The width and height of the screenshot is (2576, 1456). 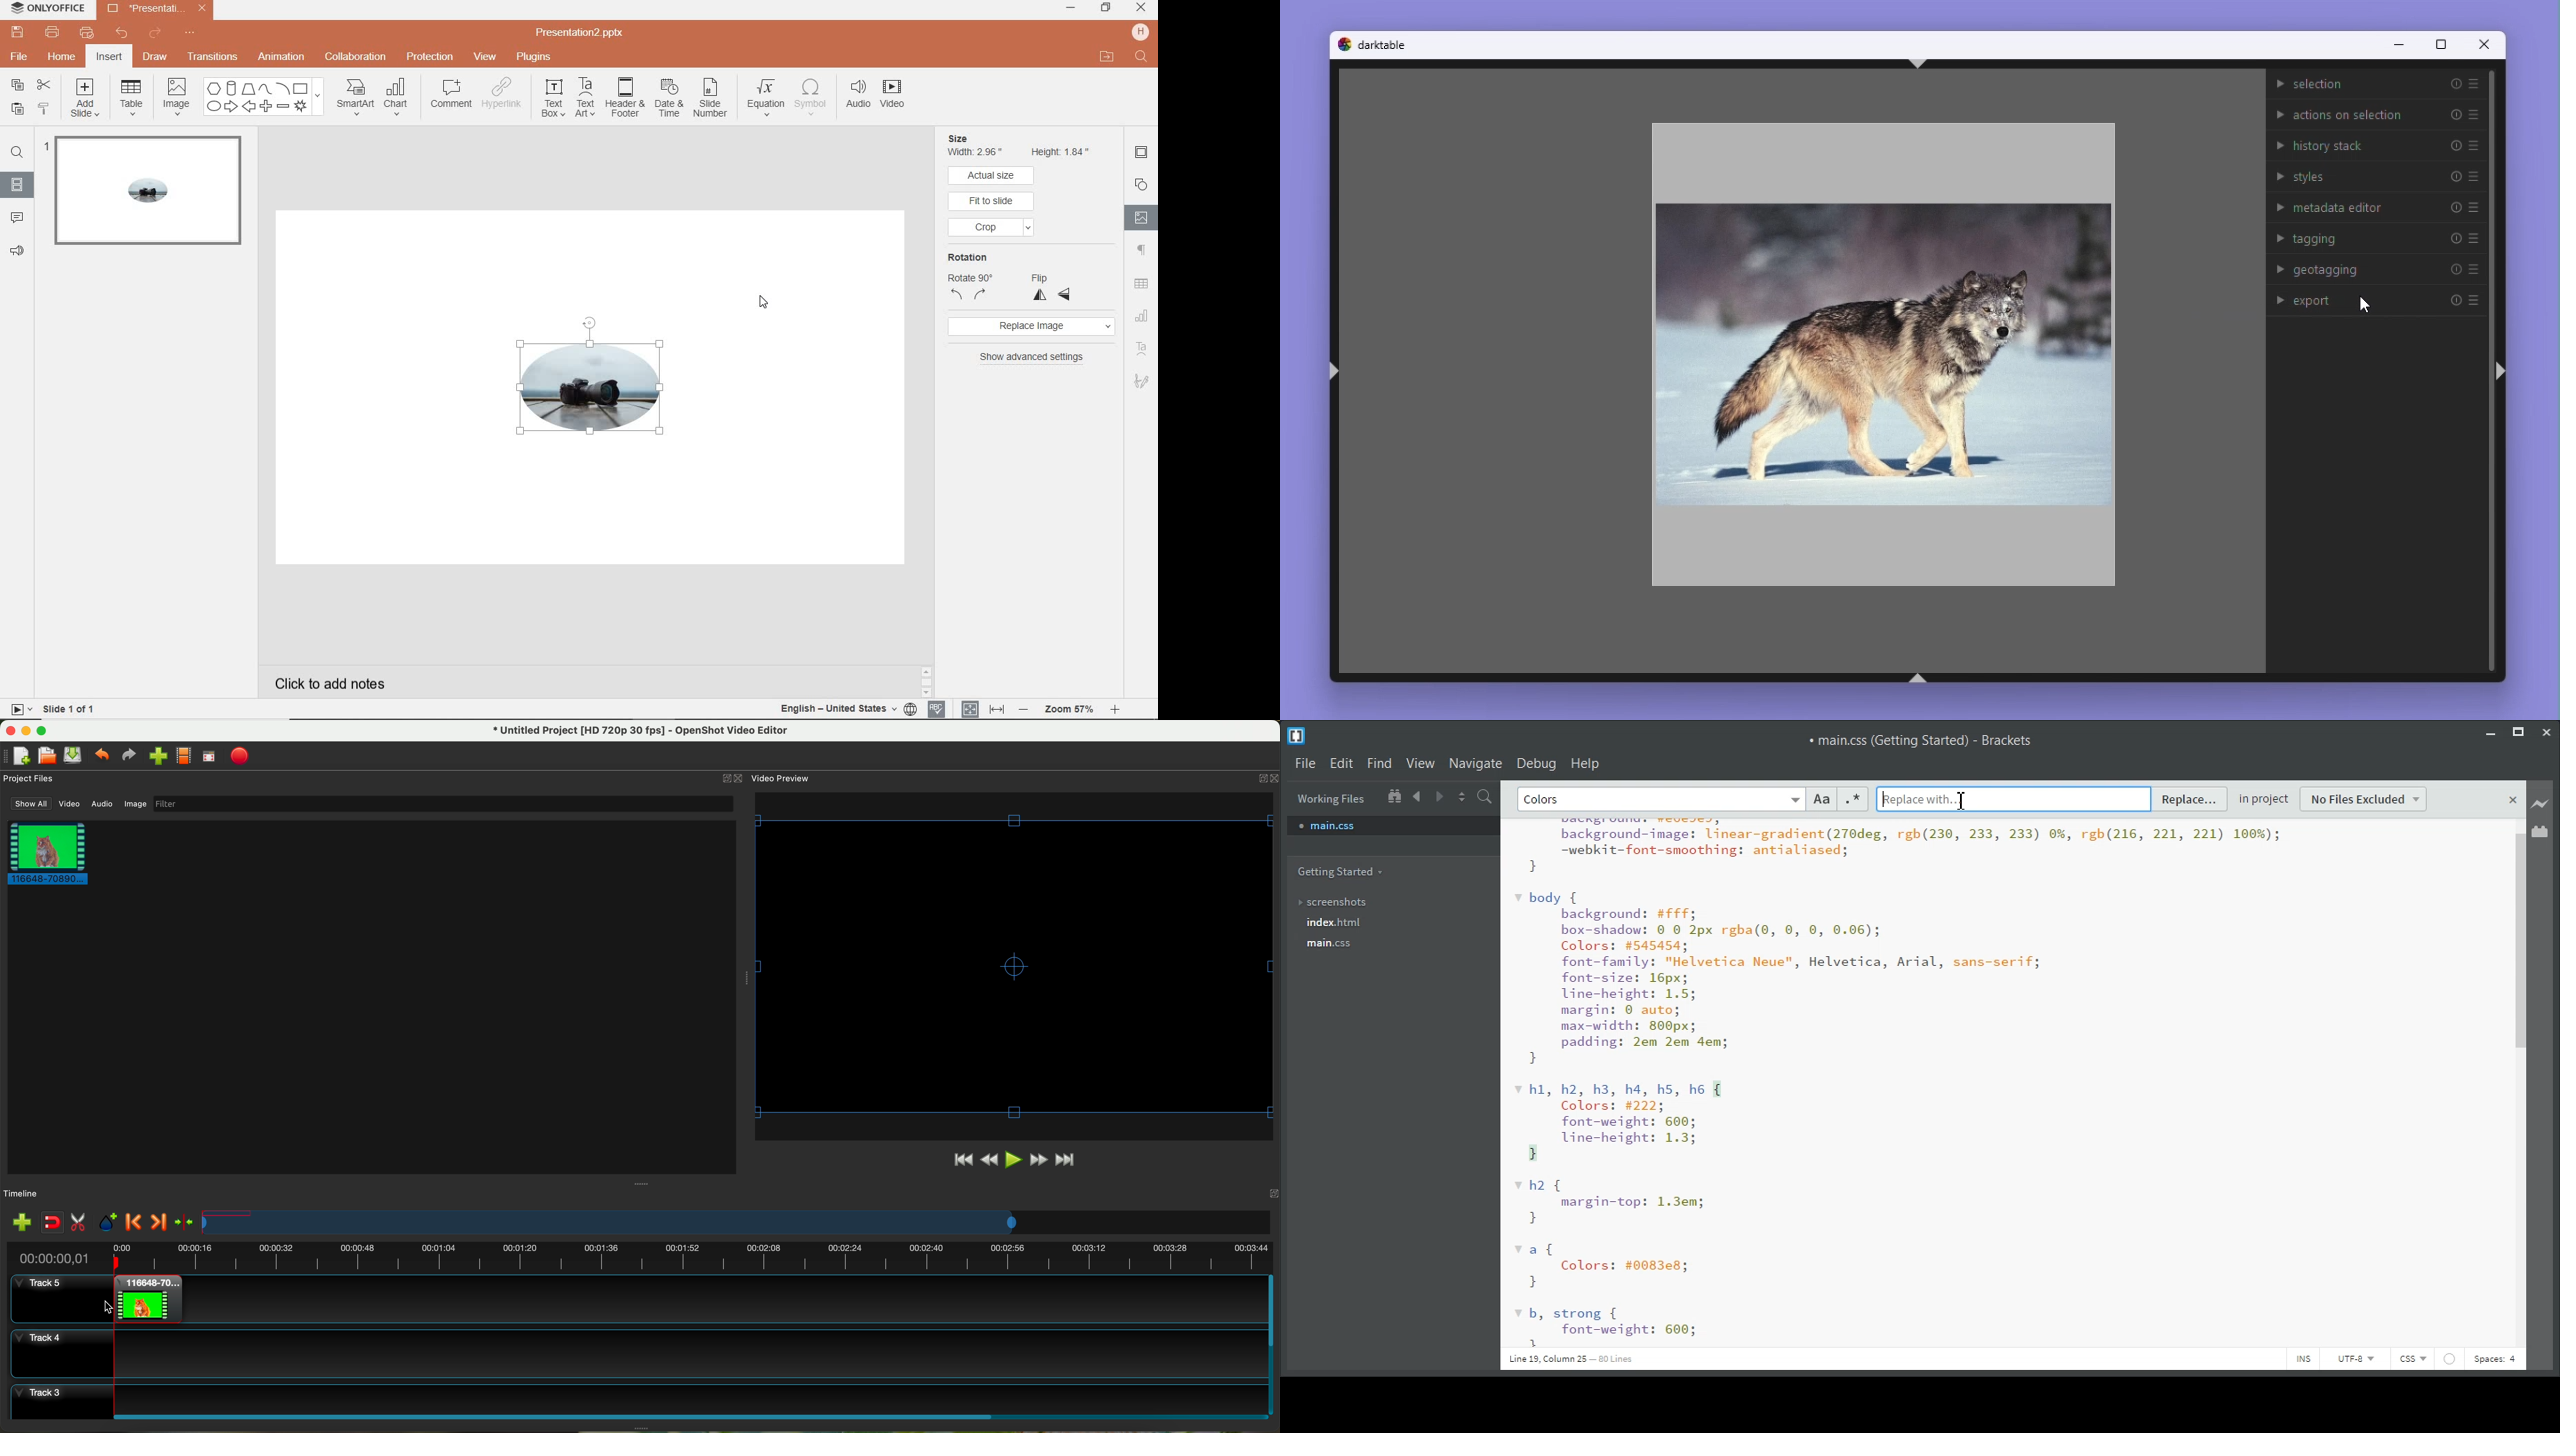 I want to click on Geo tagging, so click(x=2379, y=267).